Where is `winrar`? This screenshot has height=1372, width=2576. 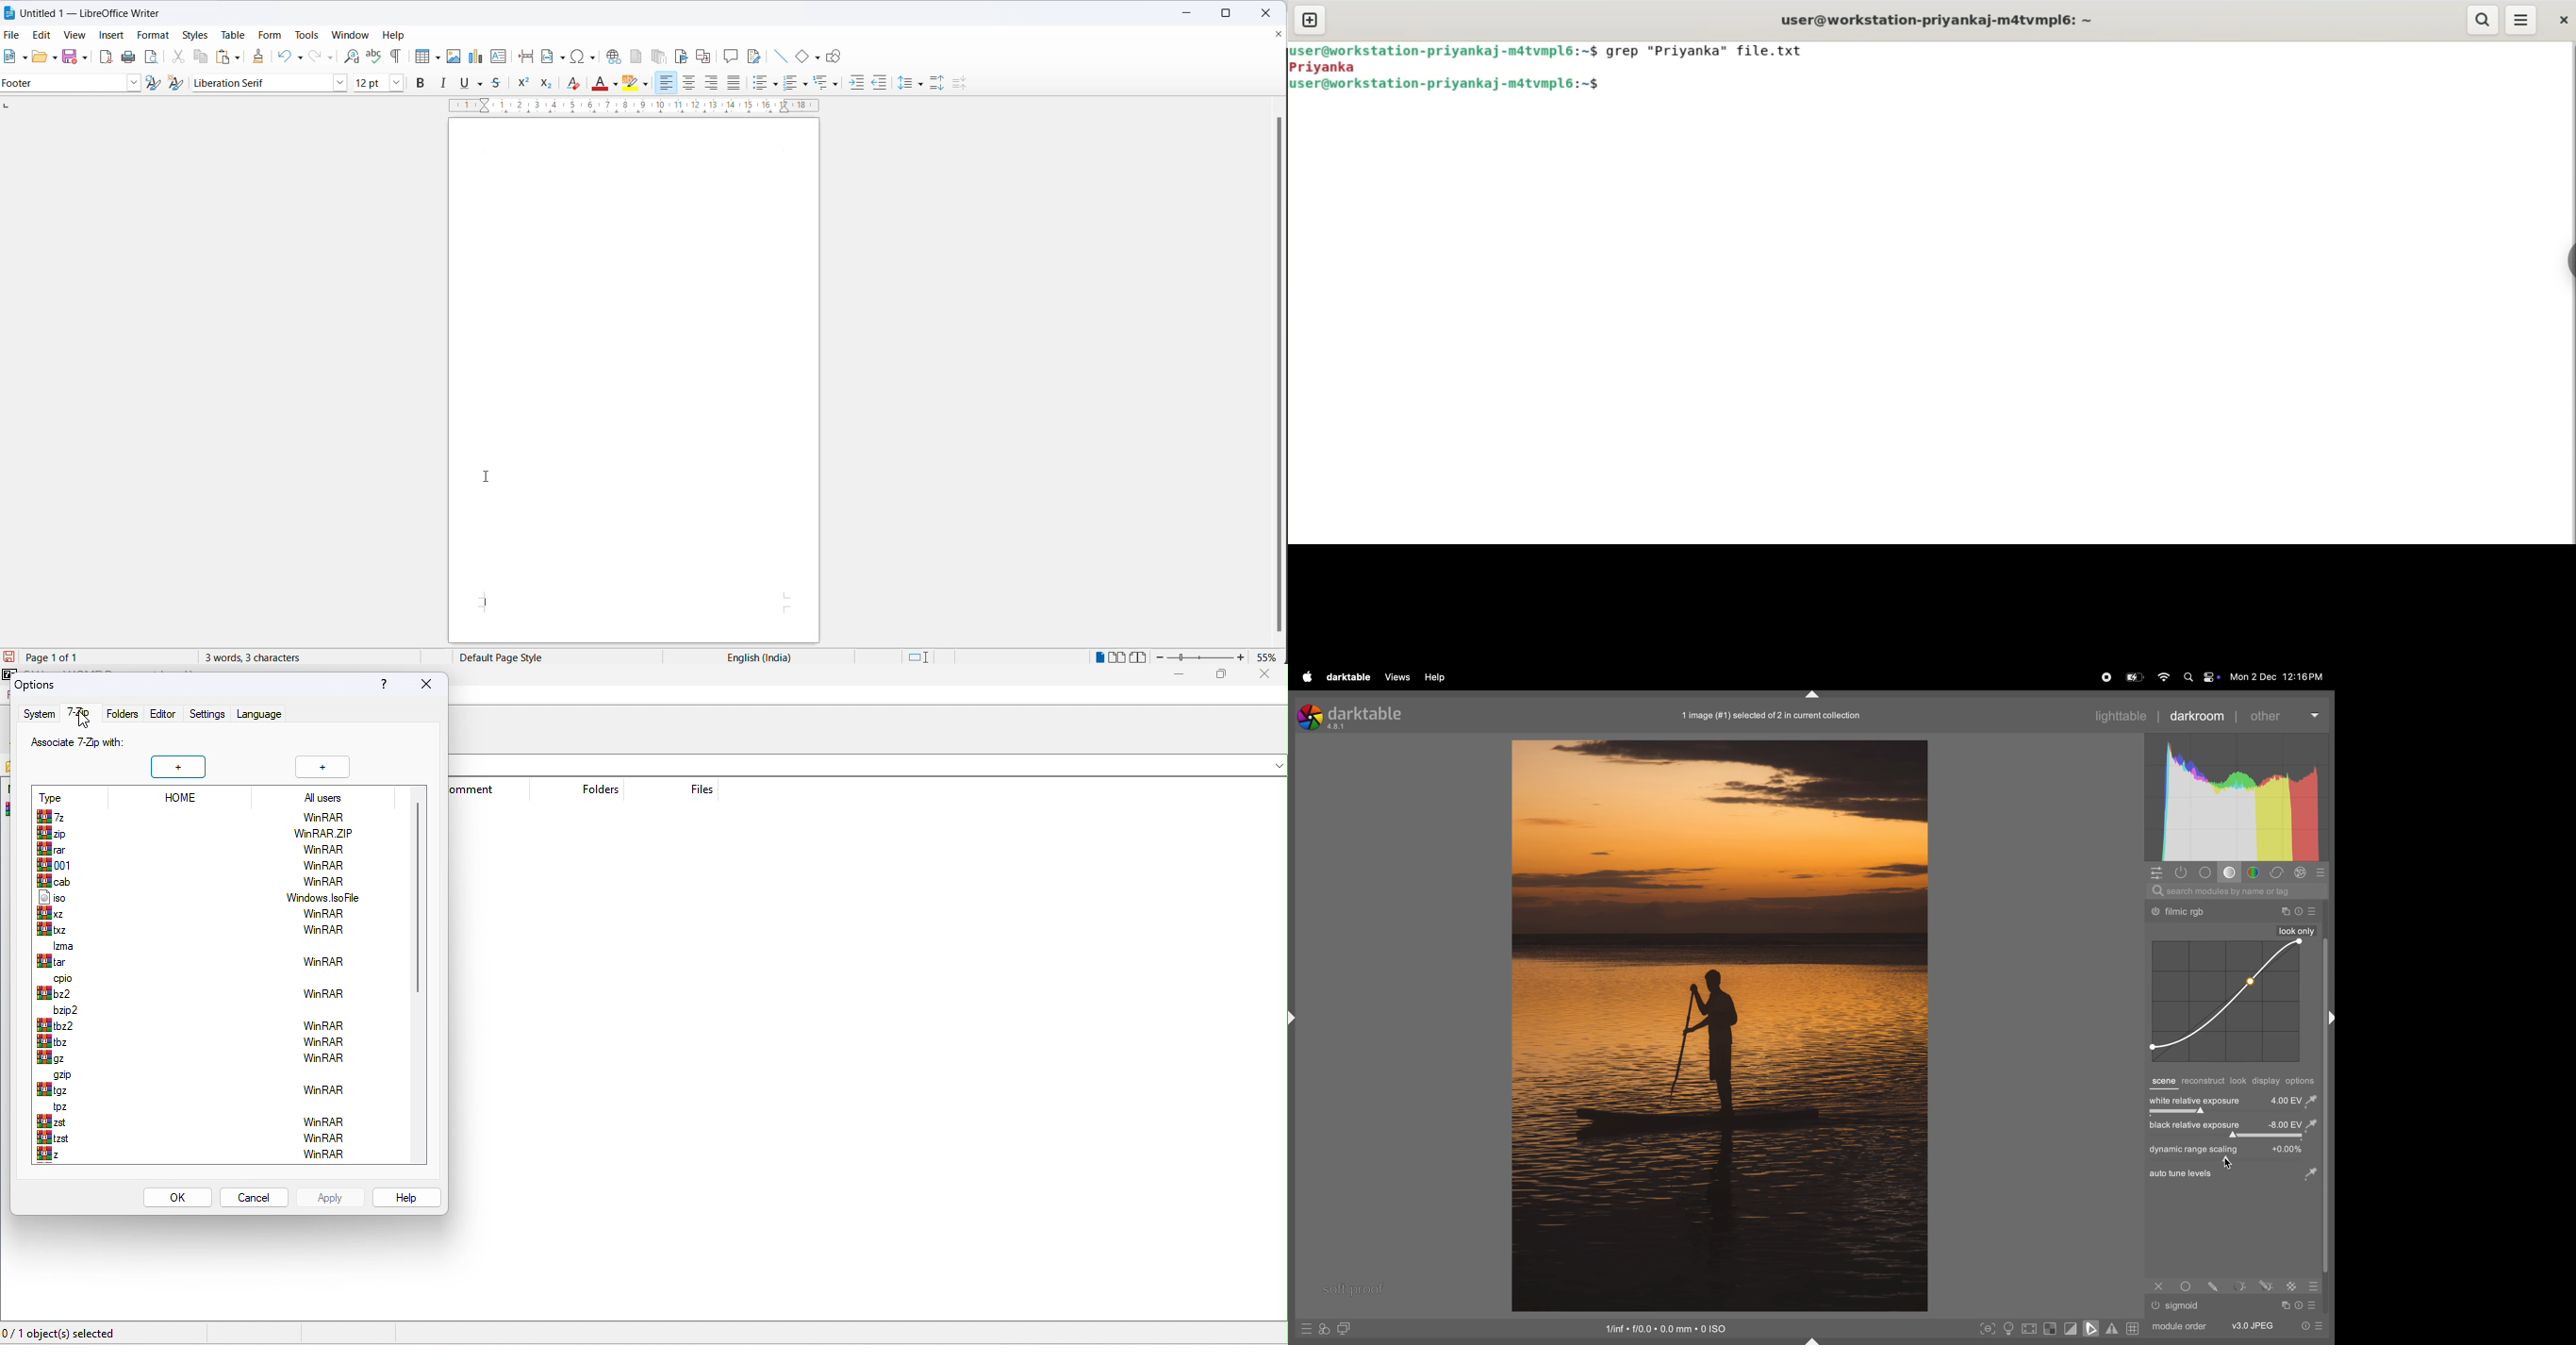 winrar is located at coordinates (325, 1088).